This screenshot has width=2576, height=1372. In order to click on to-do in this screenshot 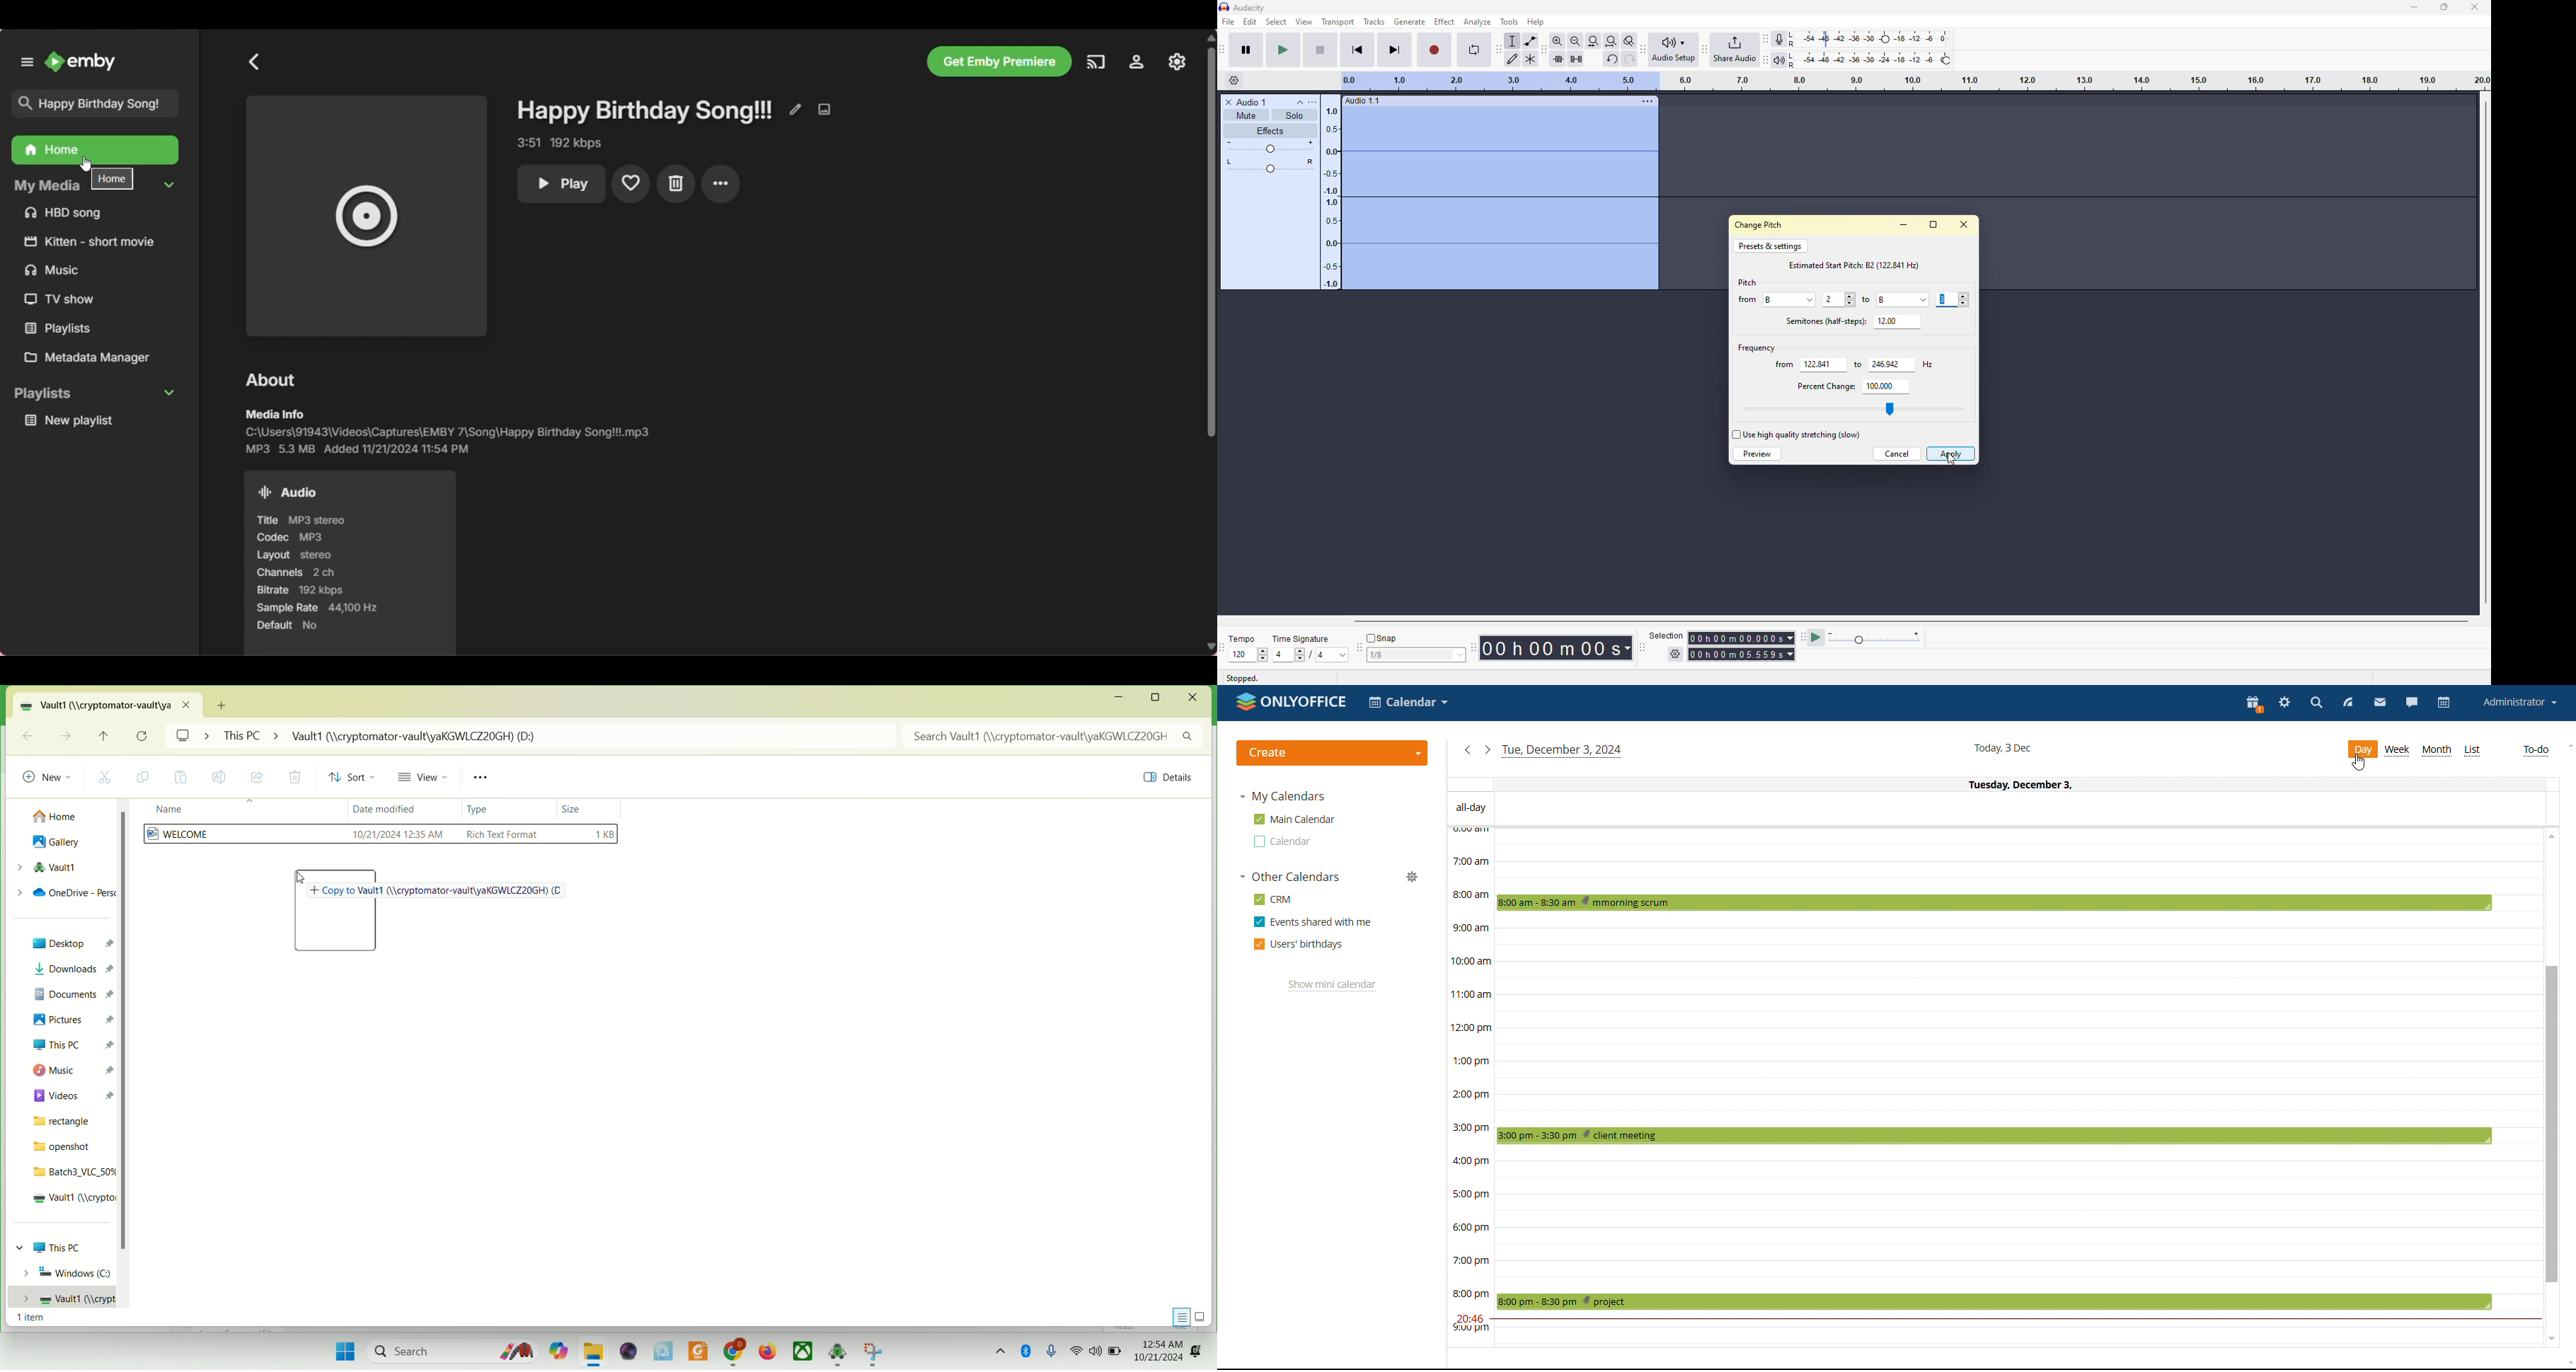, I will do `click(2536, 751)`.